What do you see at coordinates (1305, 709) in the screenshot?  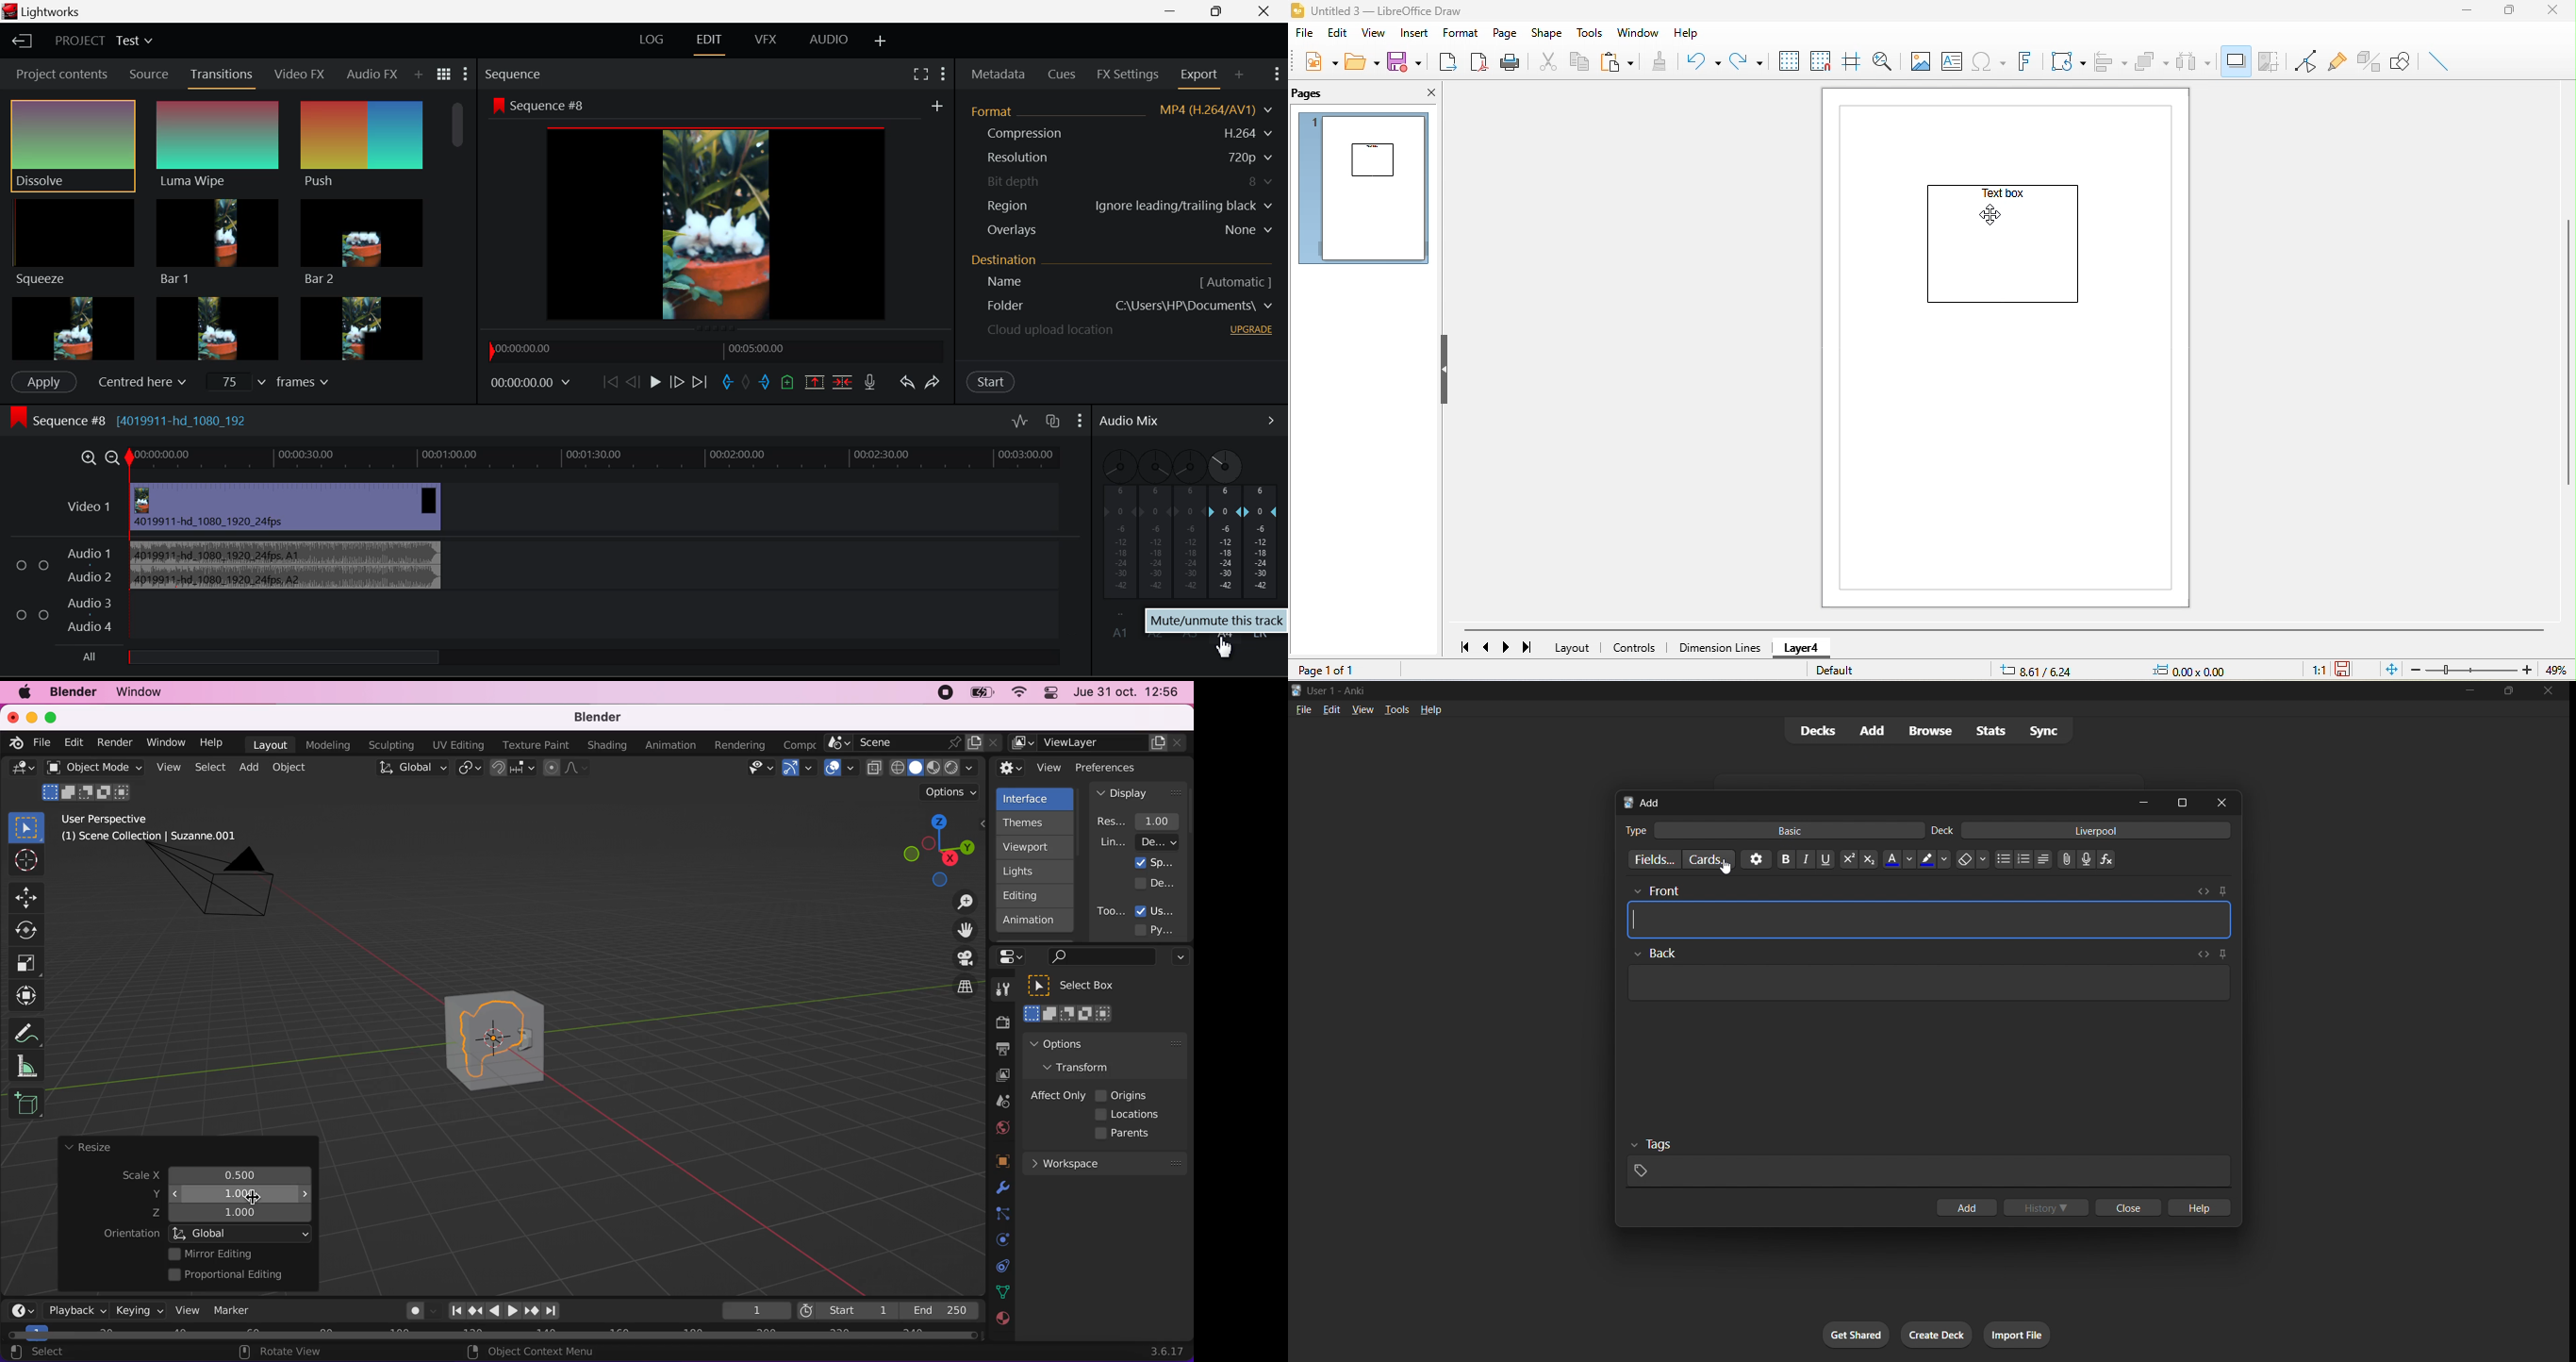 I see `file` at bounding box center [1305, 709].